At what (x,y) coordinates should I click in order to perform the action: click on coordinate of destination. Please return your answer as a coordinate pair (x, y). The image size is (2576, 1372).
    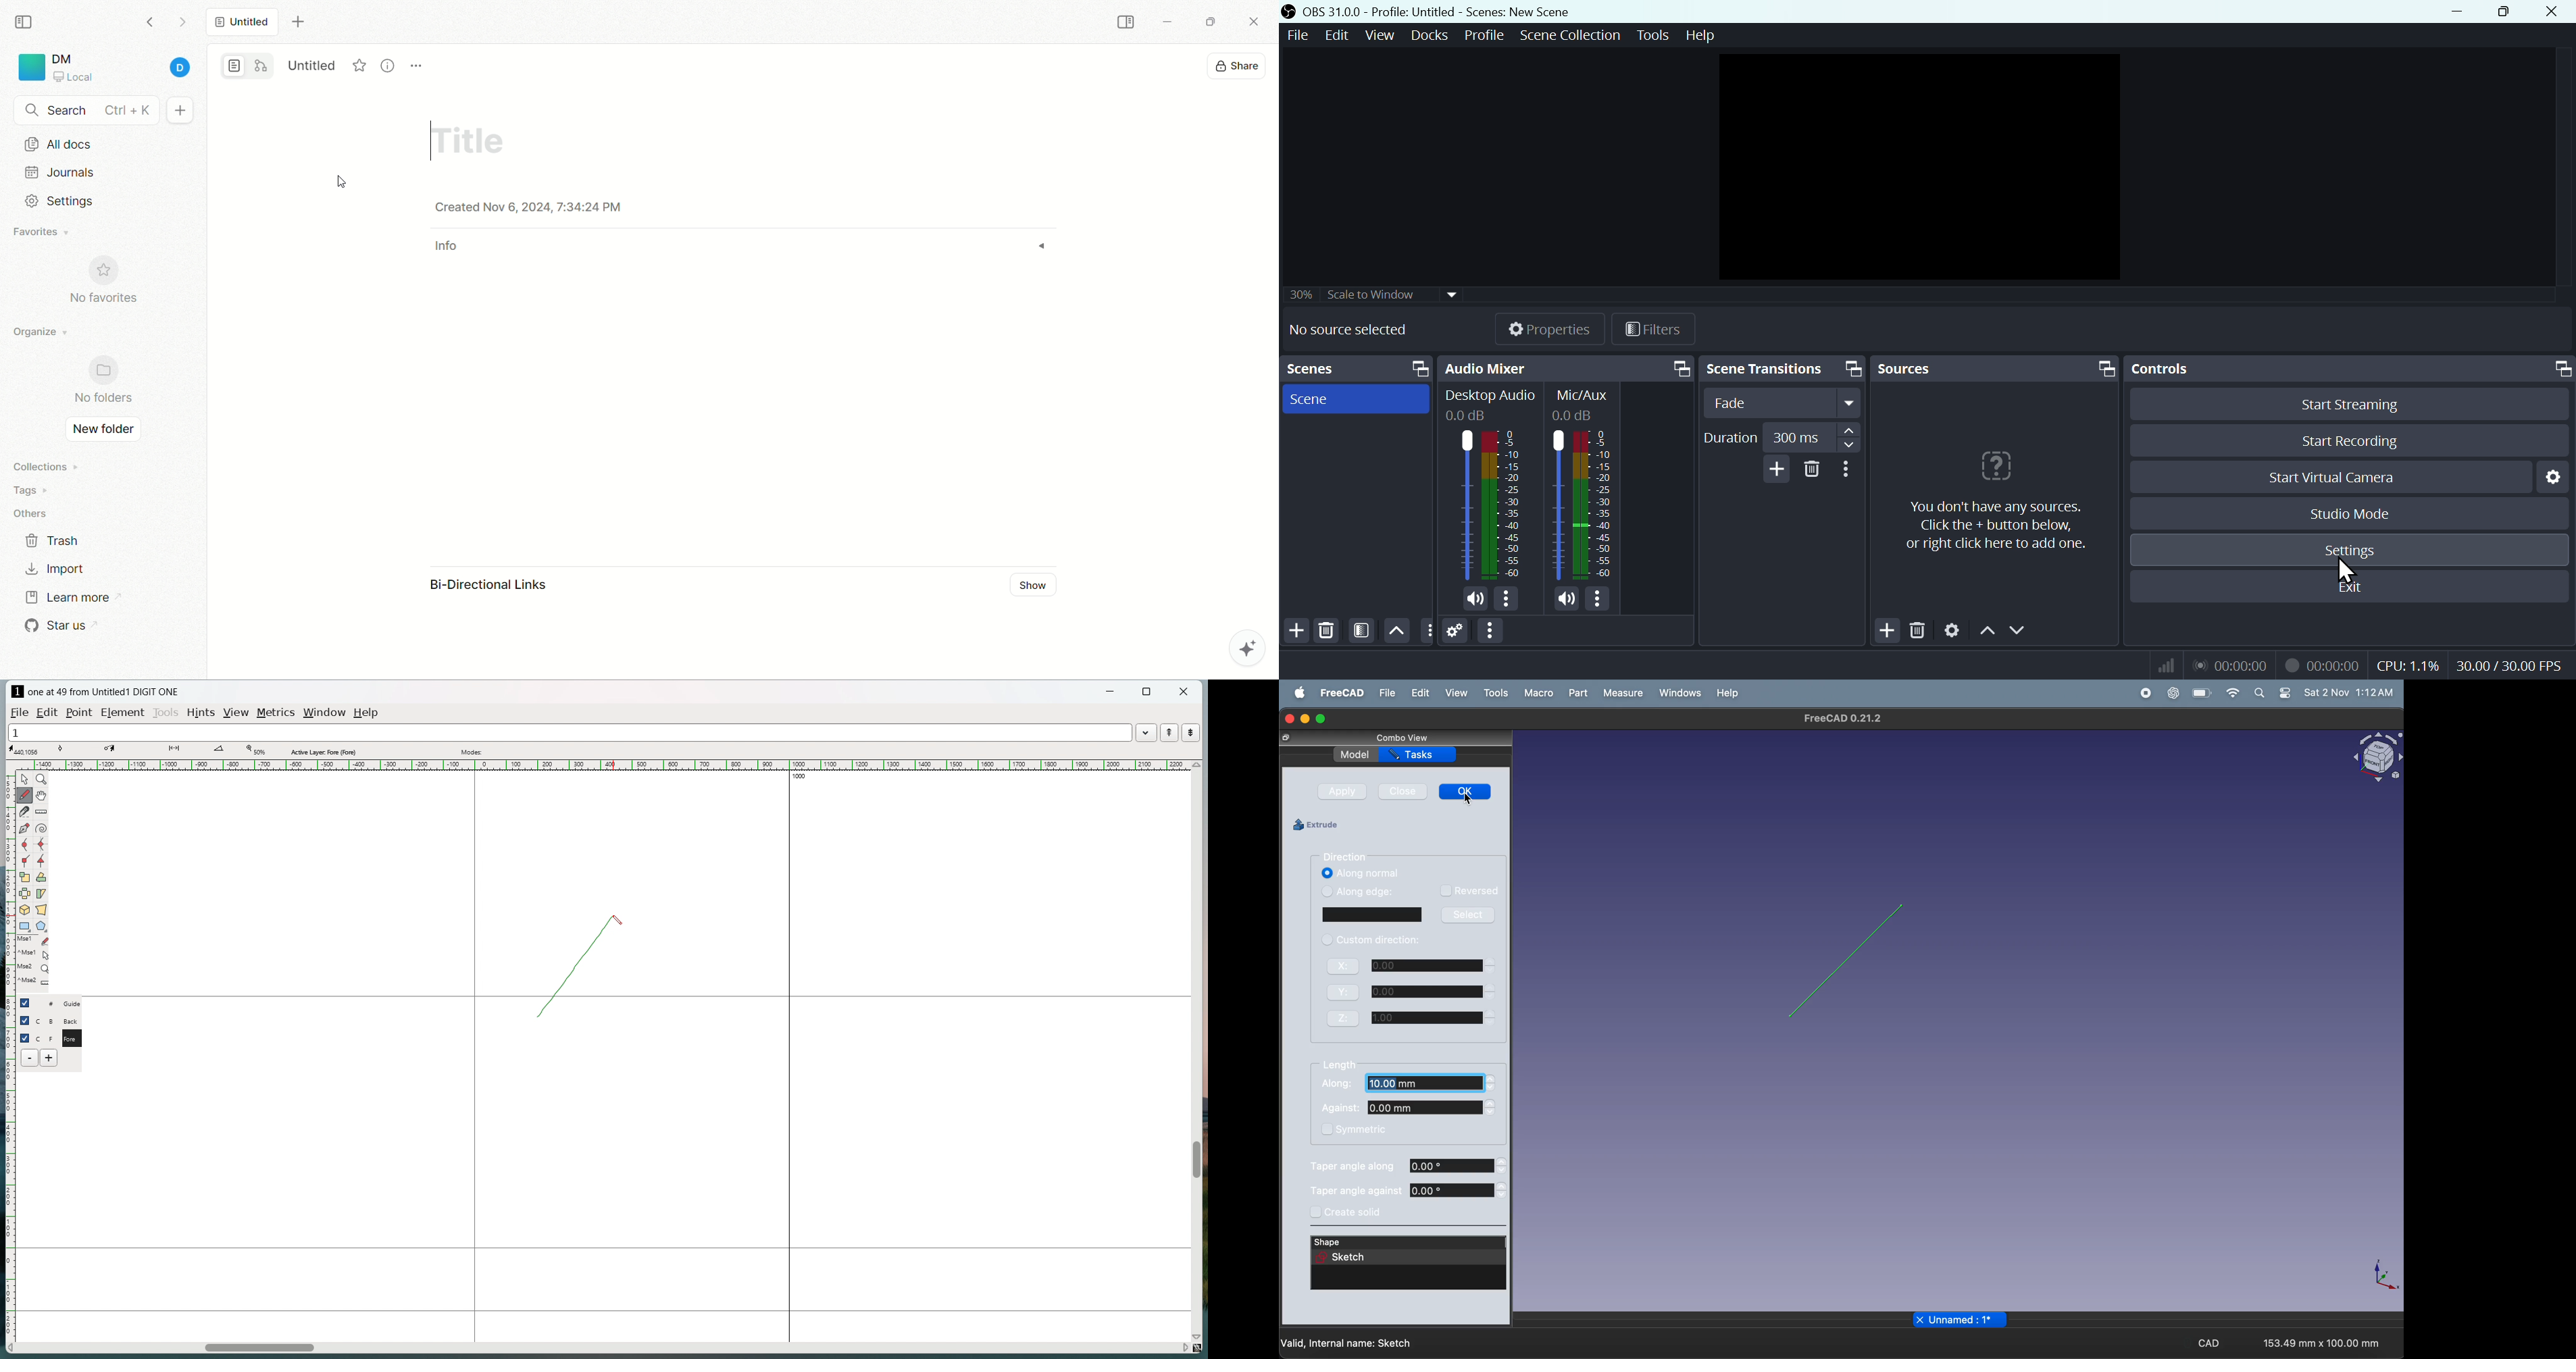
    Looking at the image, I should click on (111, 749).